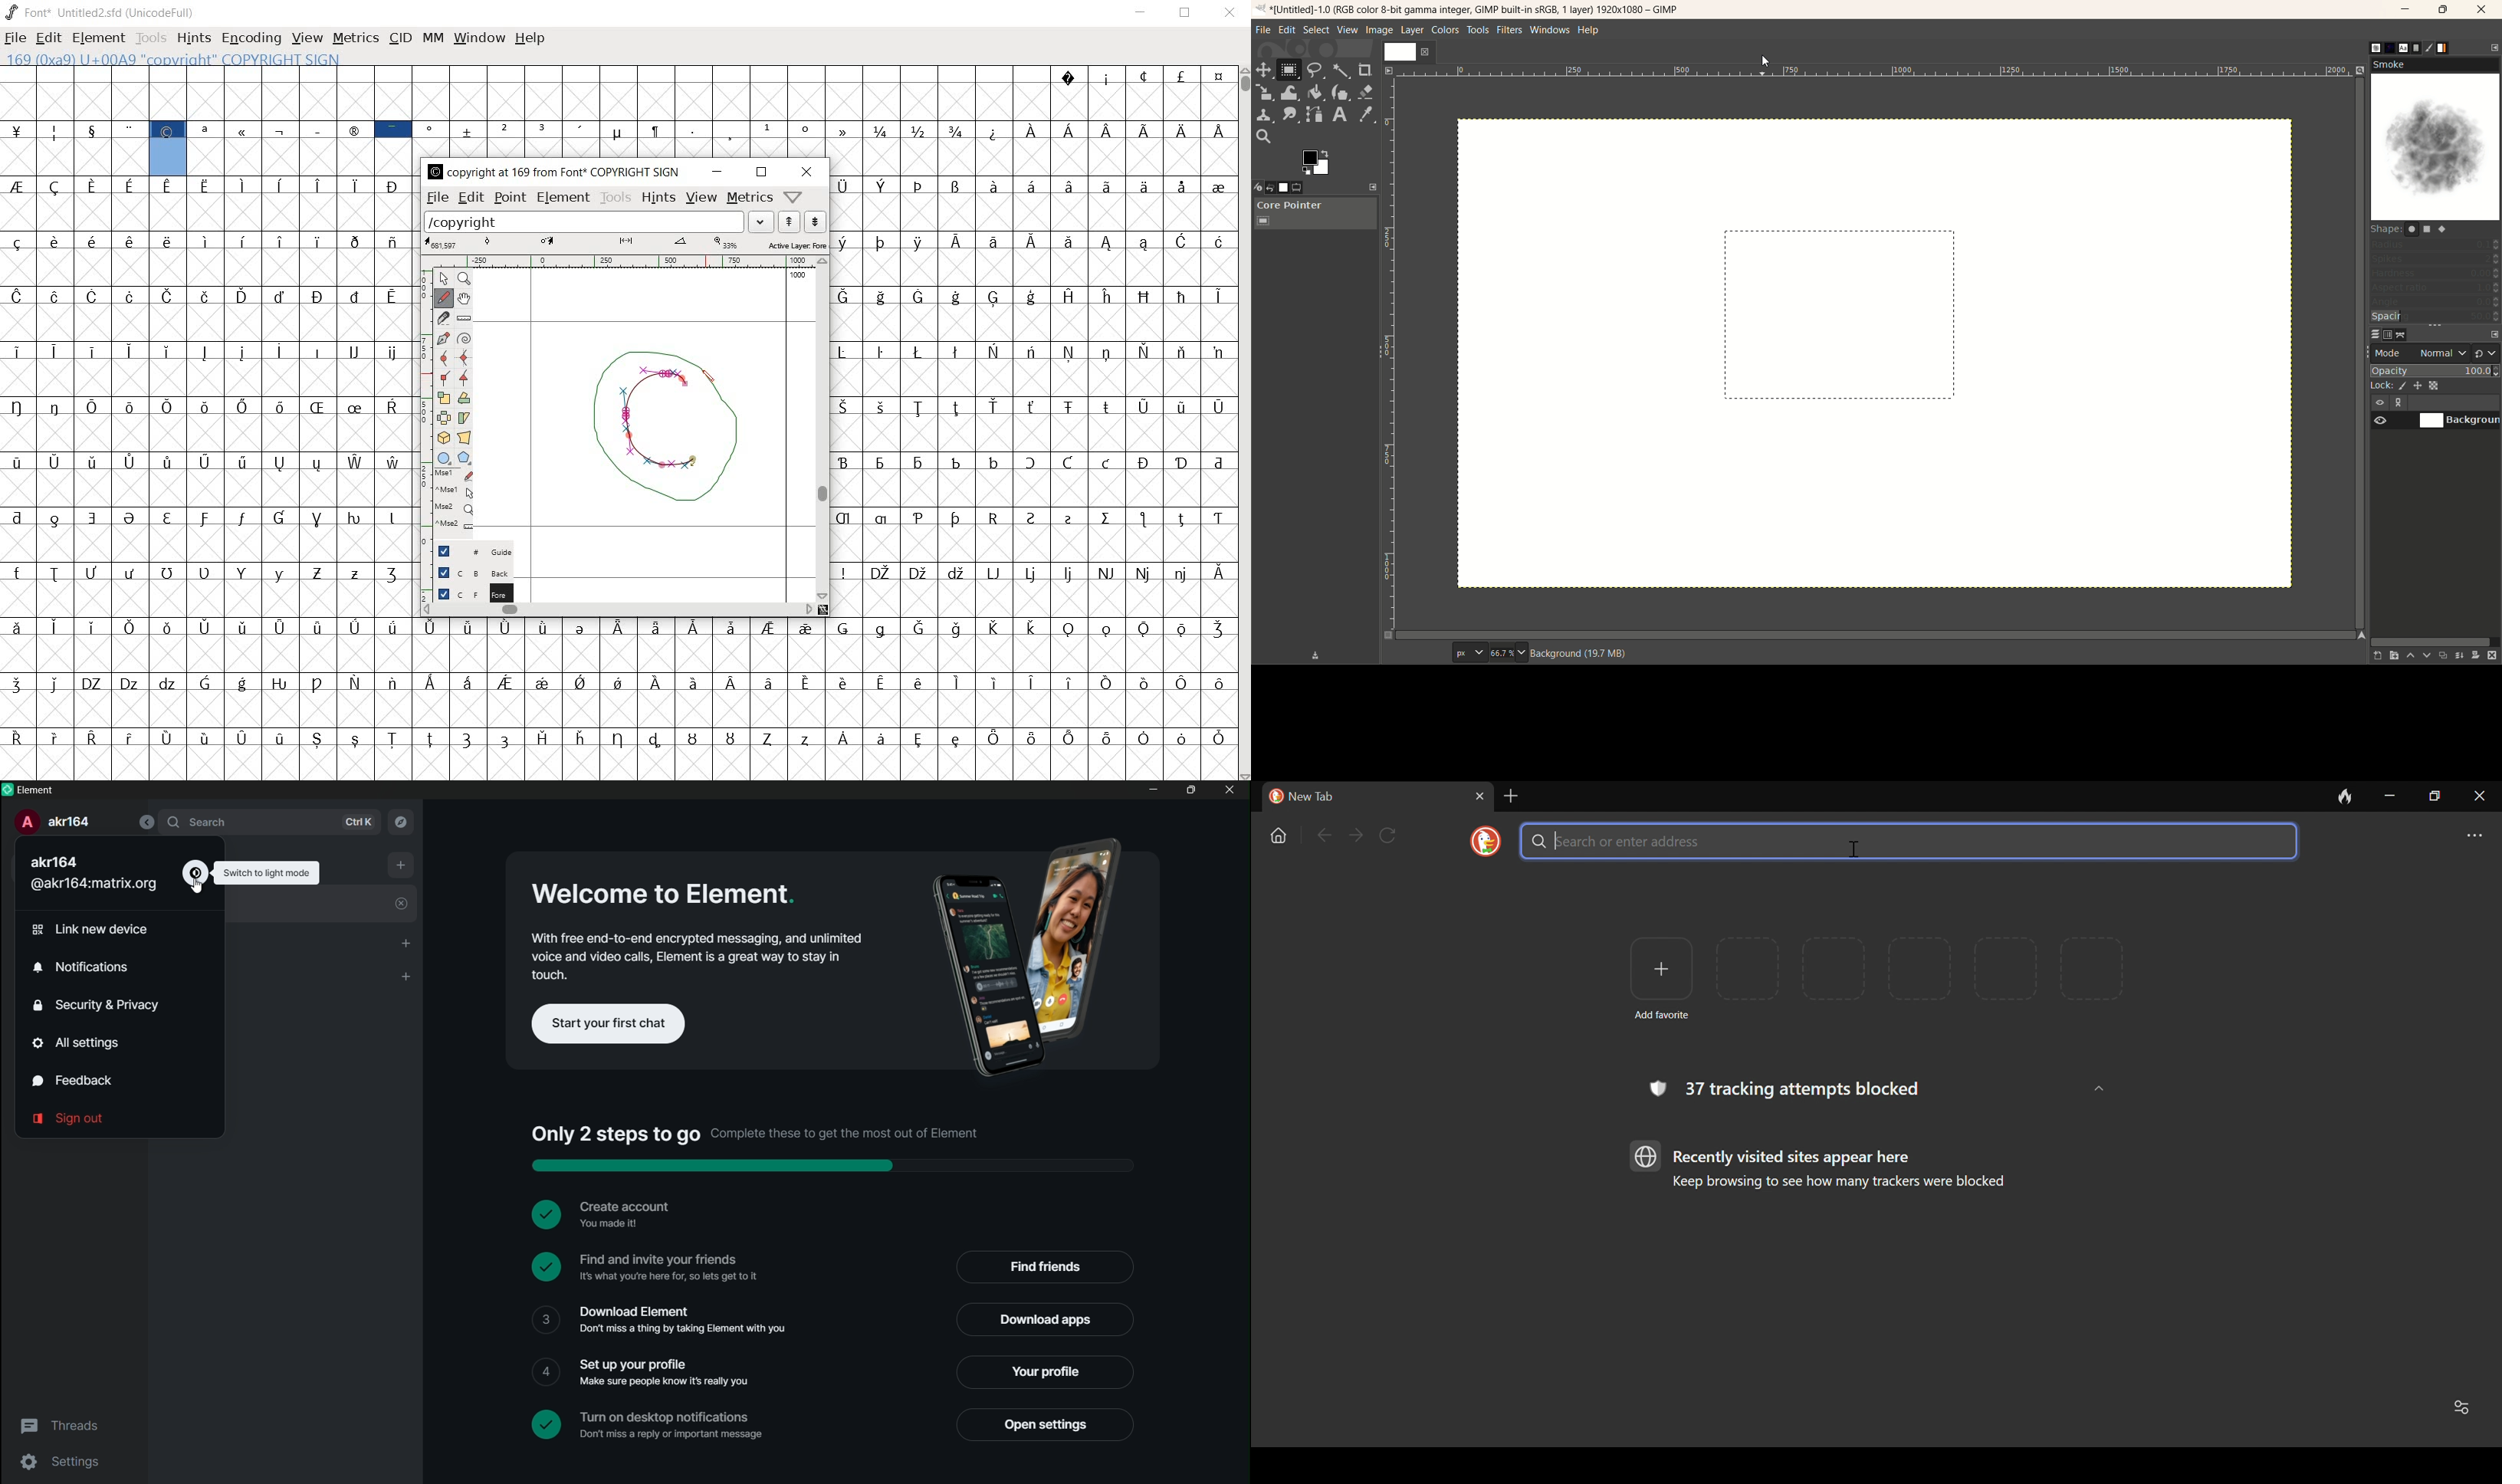 Image resolution: width=2520 pixels, height=1484 pixels. Describe the element at coordinates (1289, 69) in the screenshot. I see `rectangle select tool` at that location.